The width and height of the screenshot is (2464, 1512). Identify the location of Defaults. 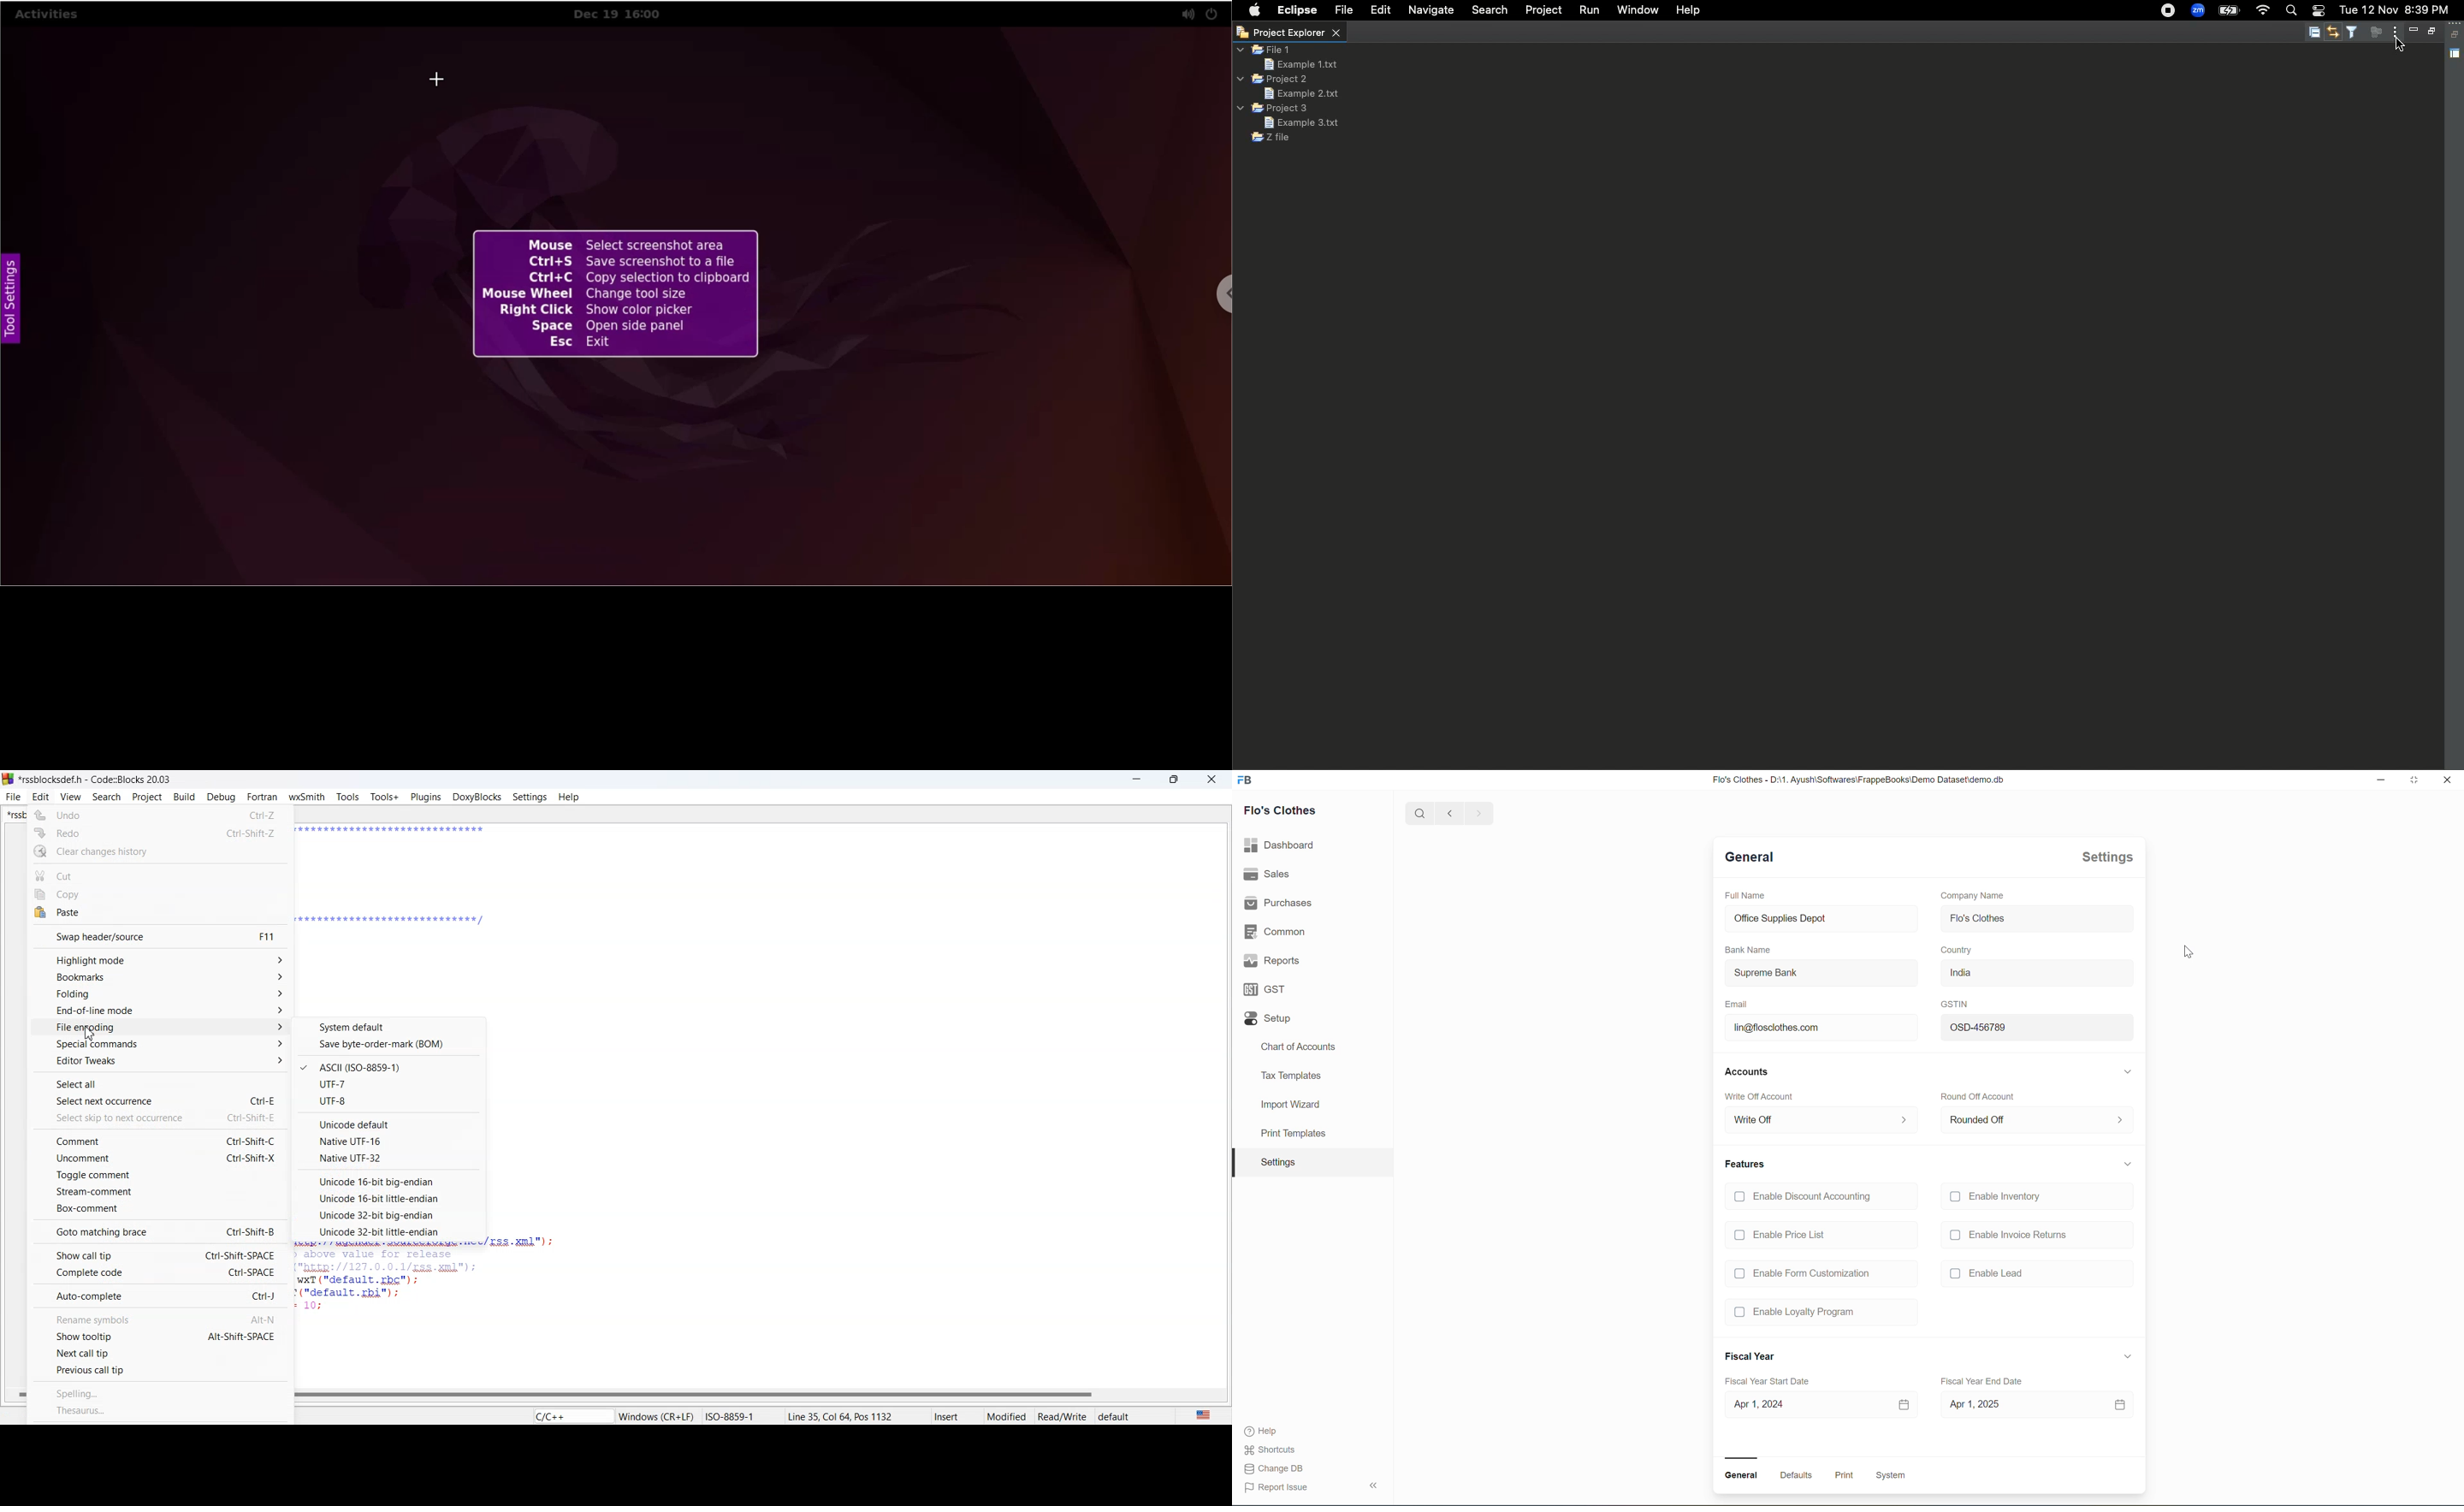
(1796, 1476).